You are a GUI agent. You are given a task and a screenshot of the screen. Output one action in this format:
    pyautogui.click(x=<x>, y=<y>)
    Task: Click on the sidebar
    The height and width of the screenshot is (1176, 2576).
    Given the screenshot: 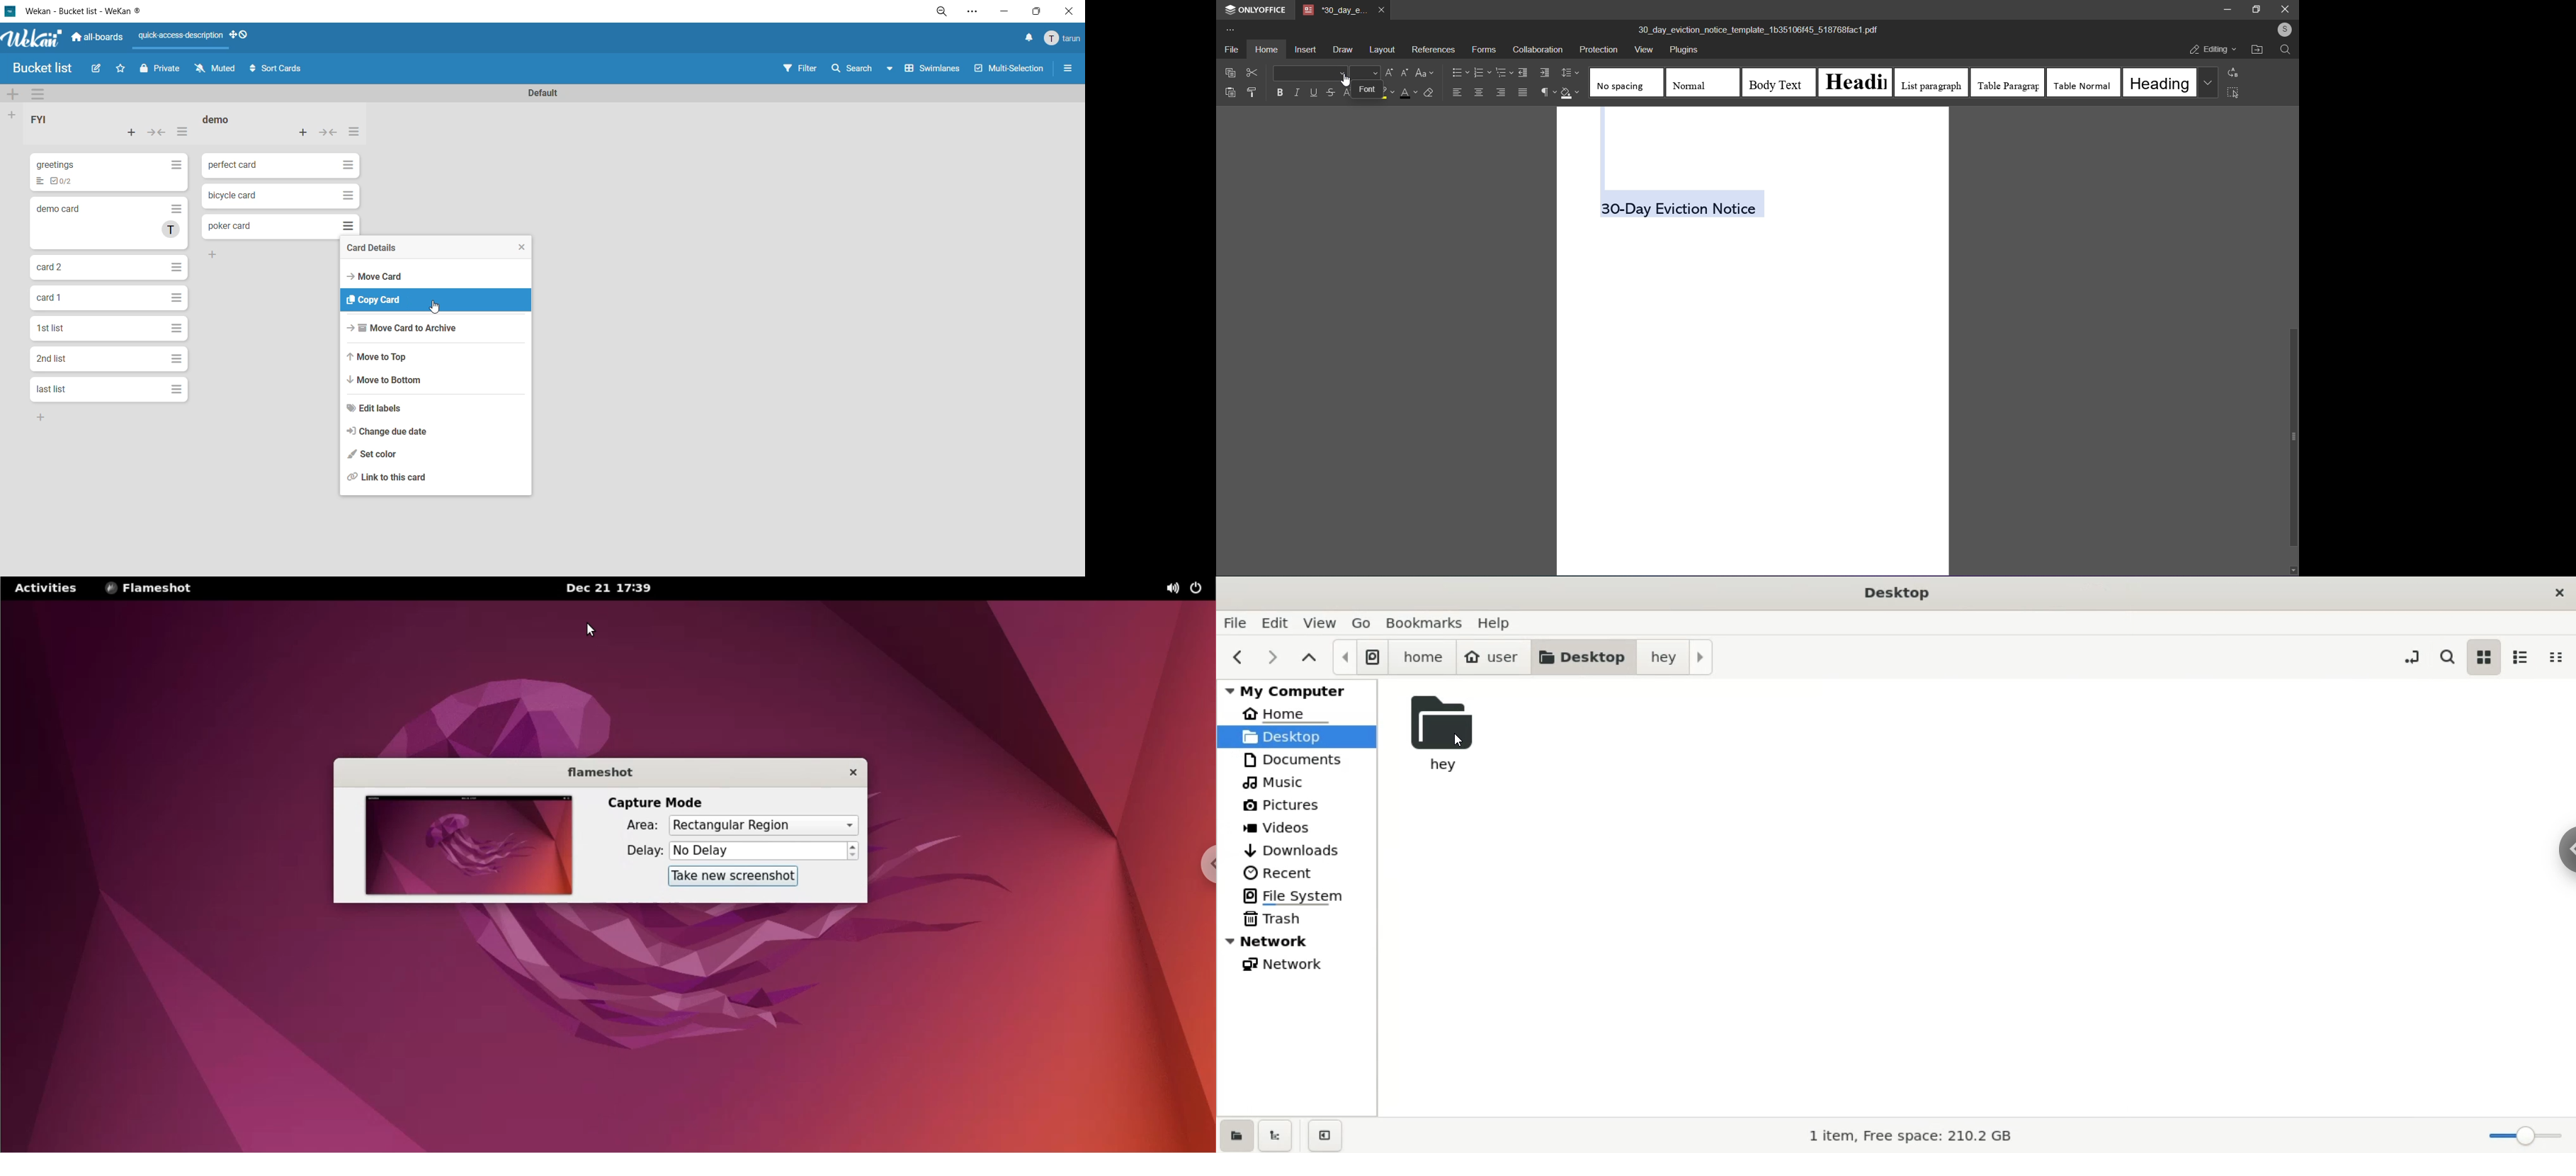 What is the action you would take?
    pyautogui.click(x=1068, y=71)
    